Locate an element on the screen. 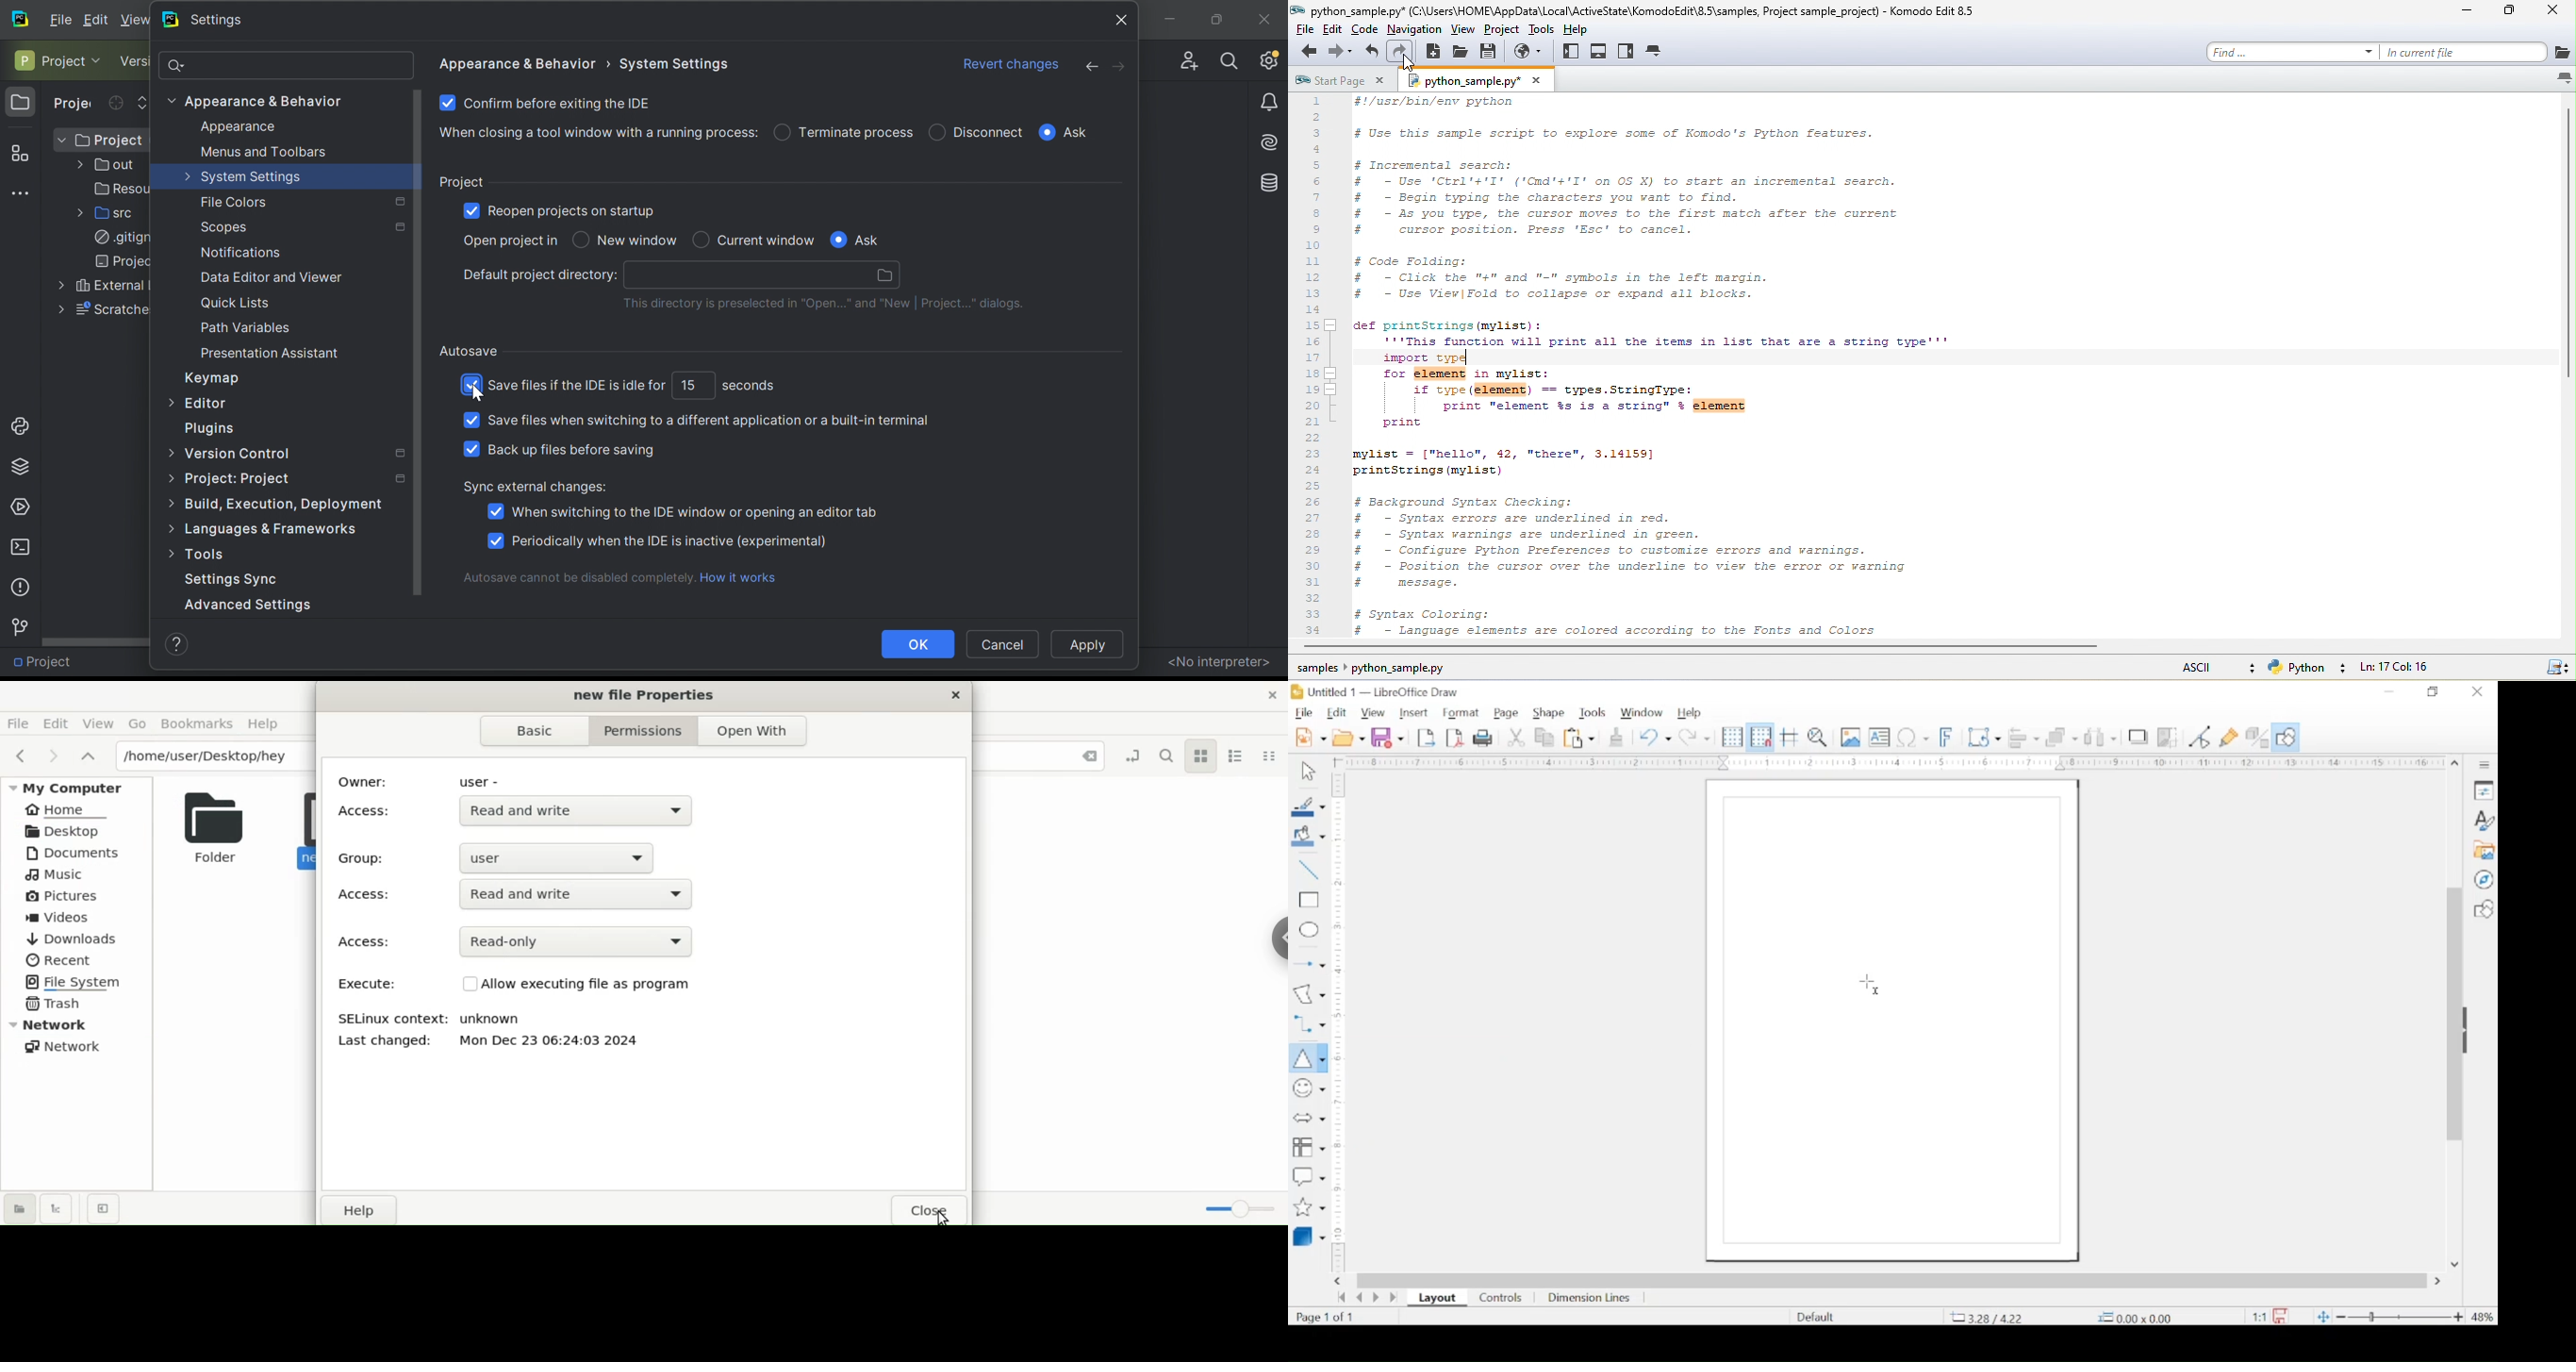  More is located at coordinates (171, 531).